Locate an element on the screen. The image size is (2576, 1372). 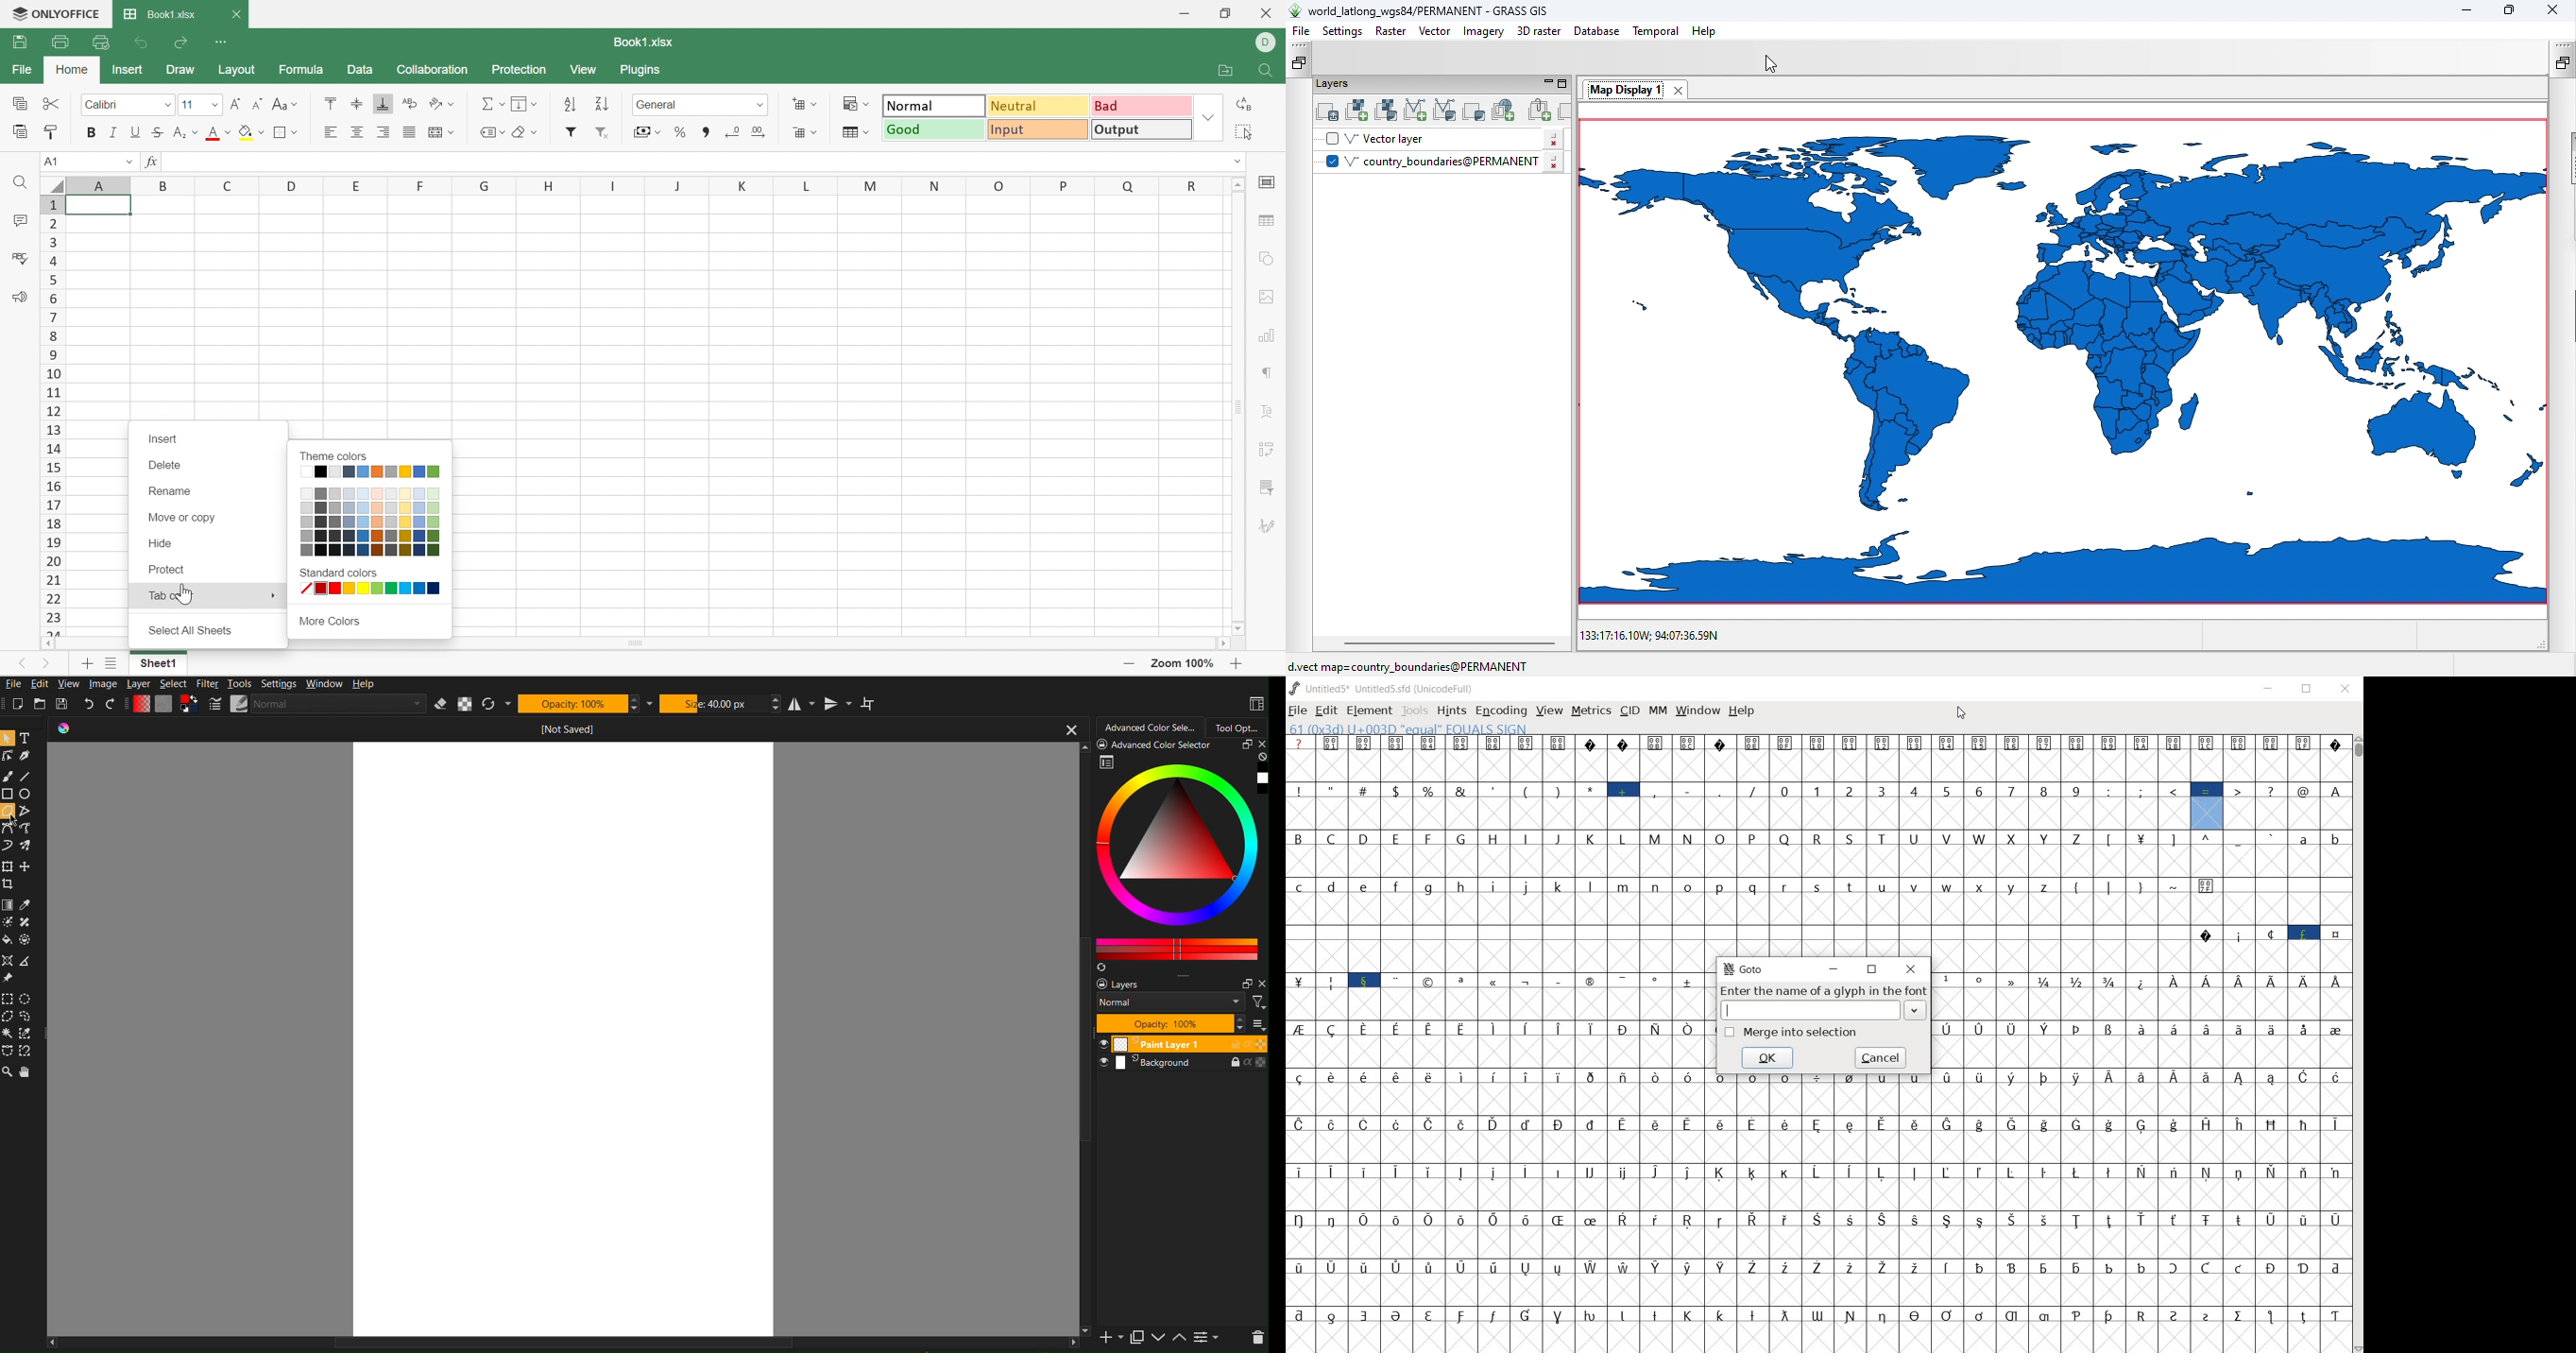
Increase decimal is located at coordinates (758, 131).